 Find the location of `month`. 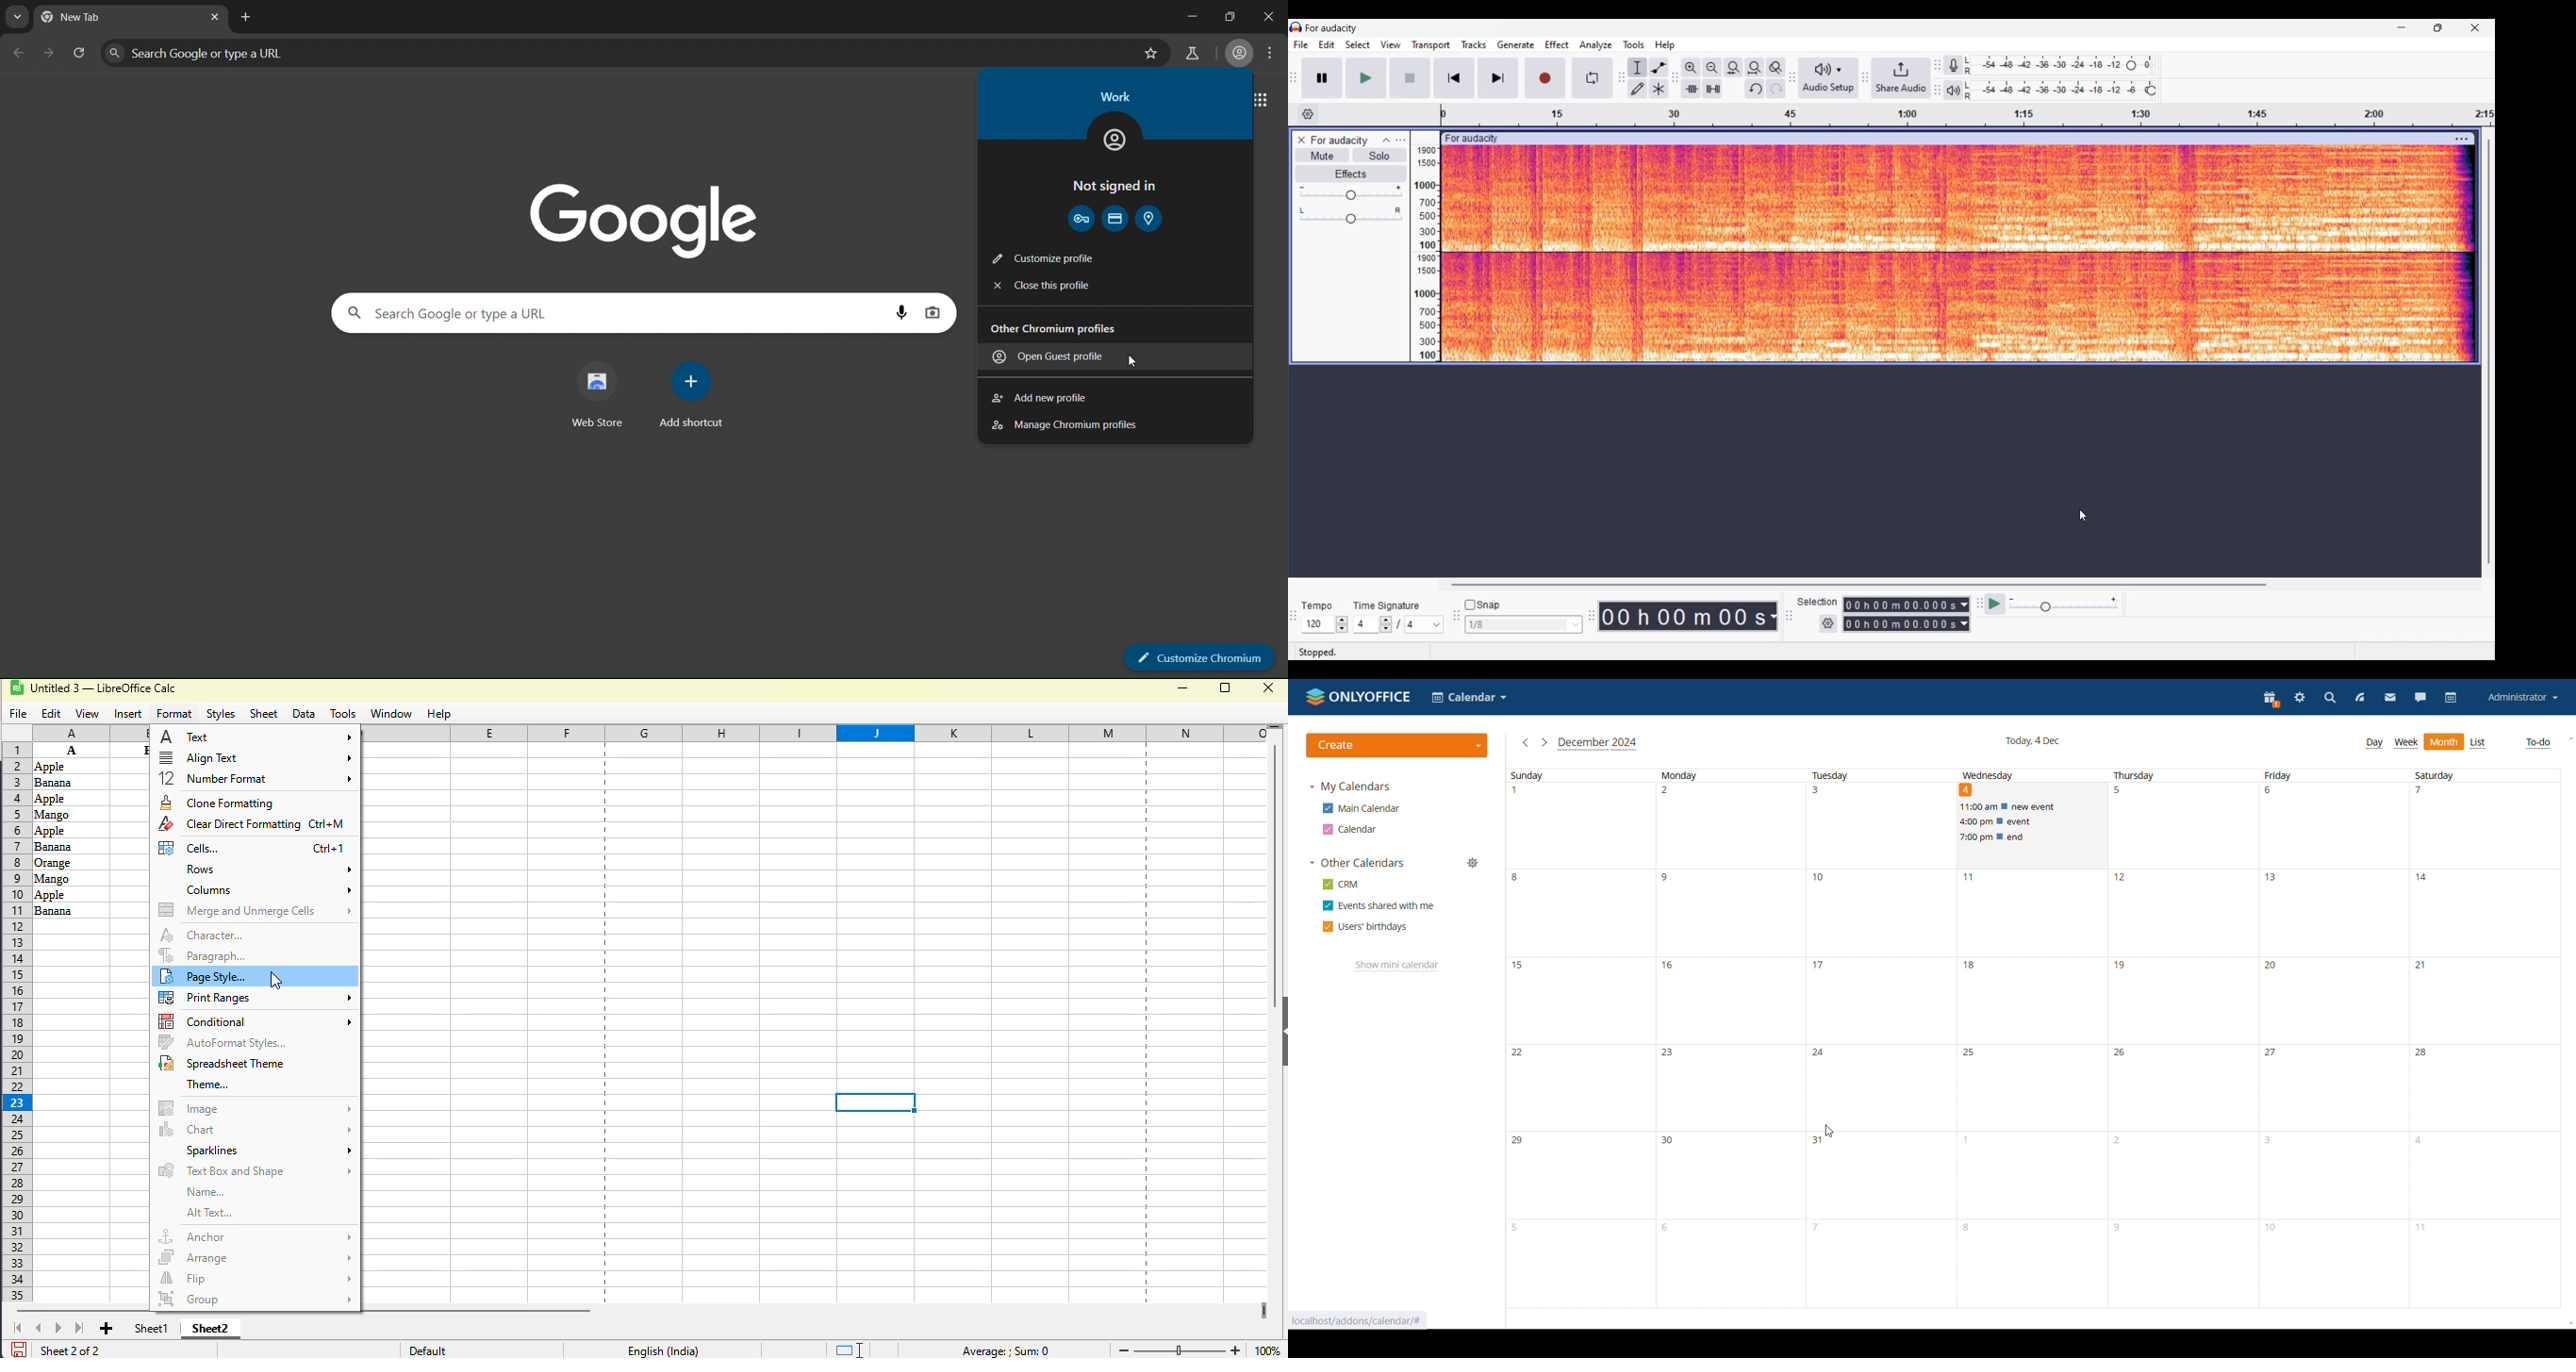

month is located at coordinates (2444, 742).